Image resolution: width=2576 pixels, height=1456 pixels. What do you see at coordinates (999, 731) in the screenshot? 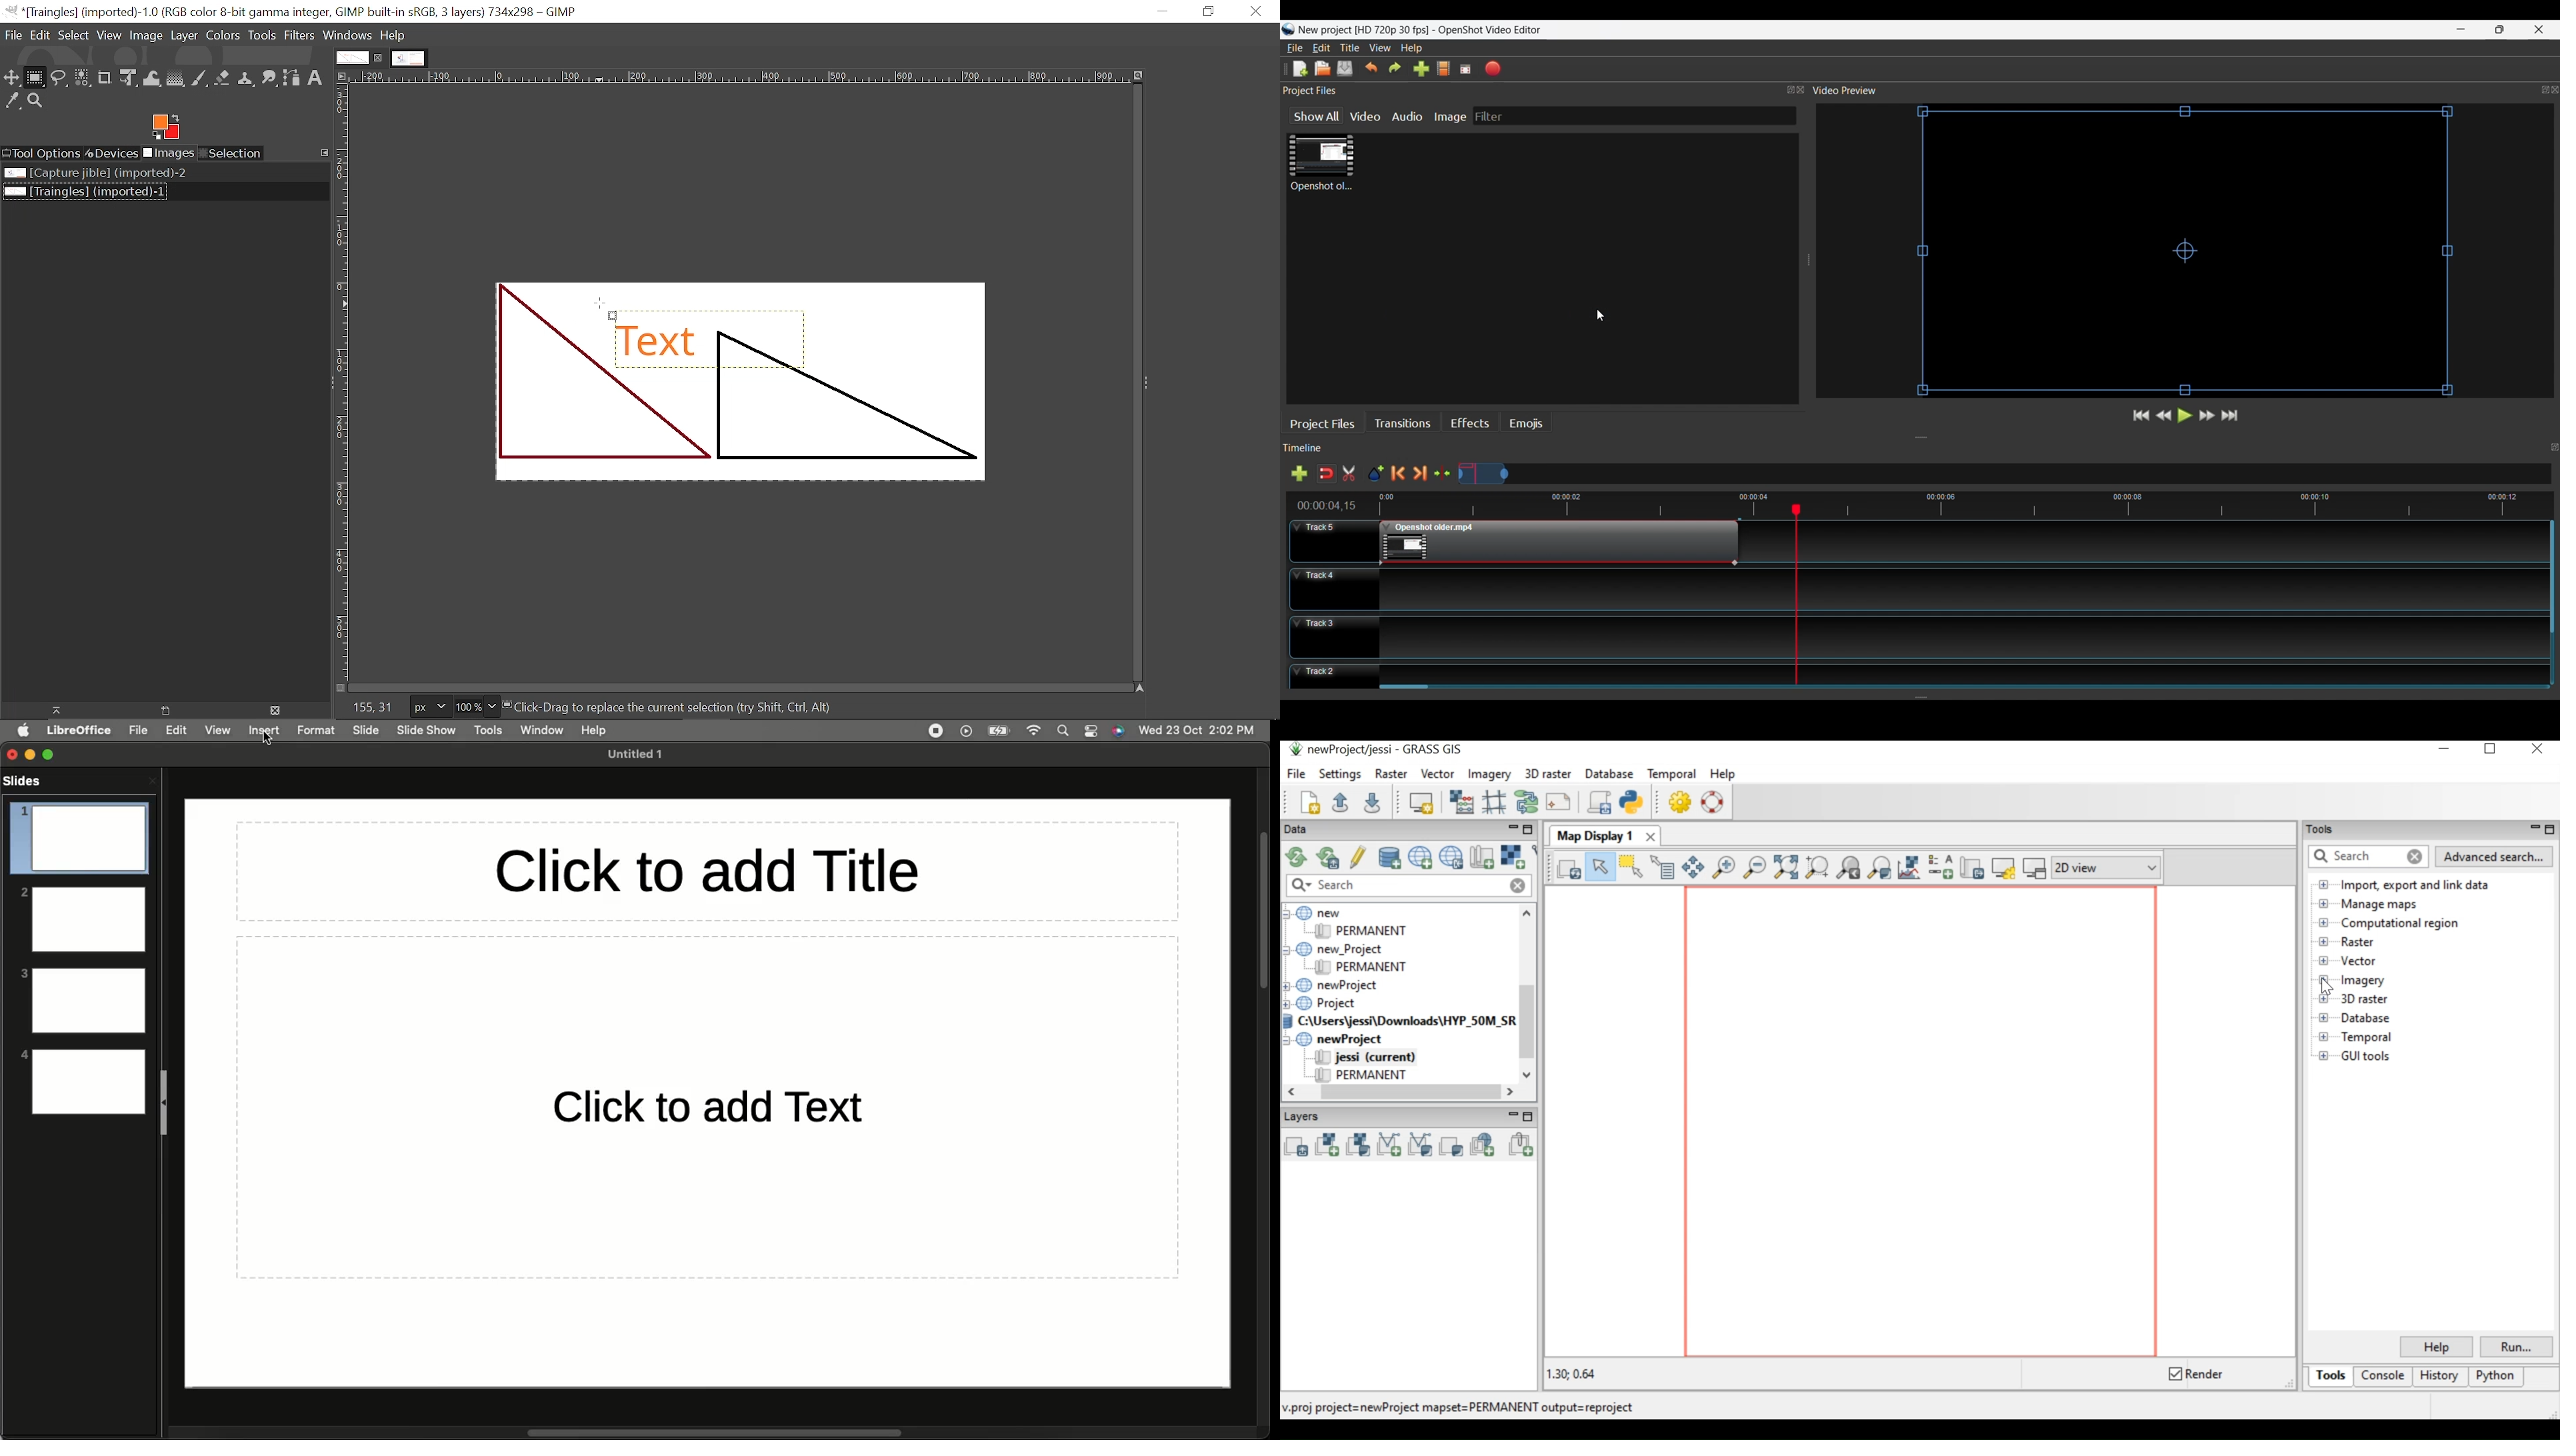
I see `Charge` at bounding box center [999, 731].